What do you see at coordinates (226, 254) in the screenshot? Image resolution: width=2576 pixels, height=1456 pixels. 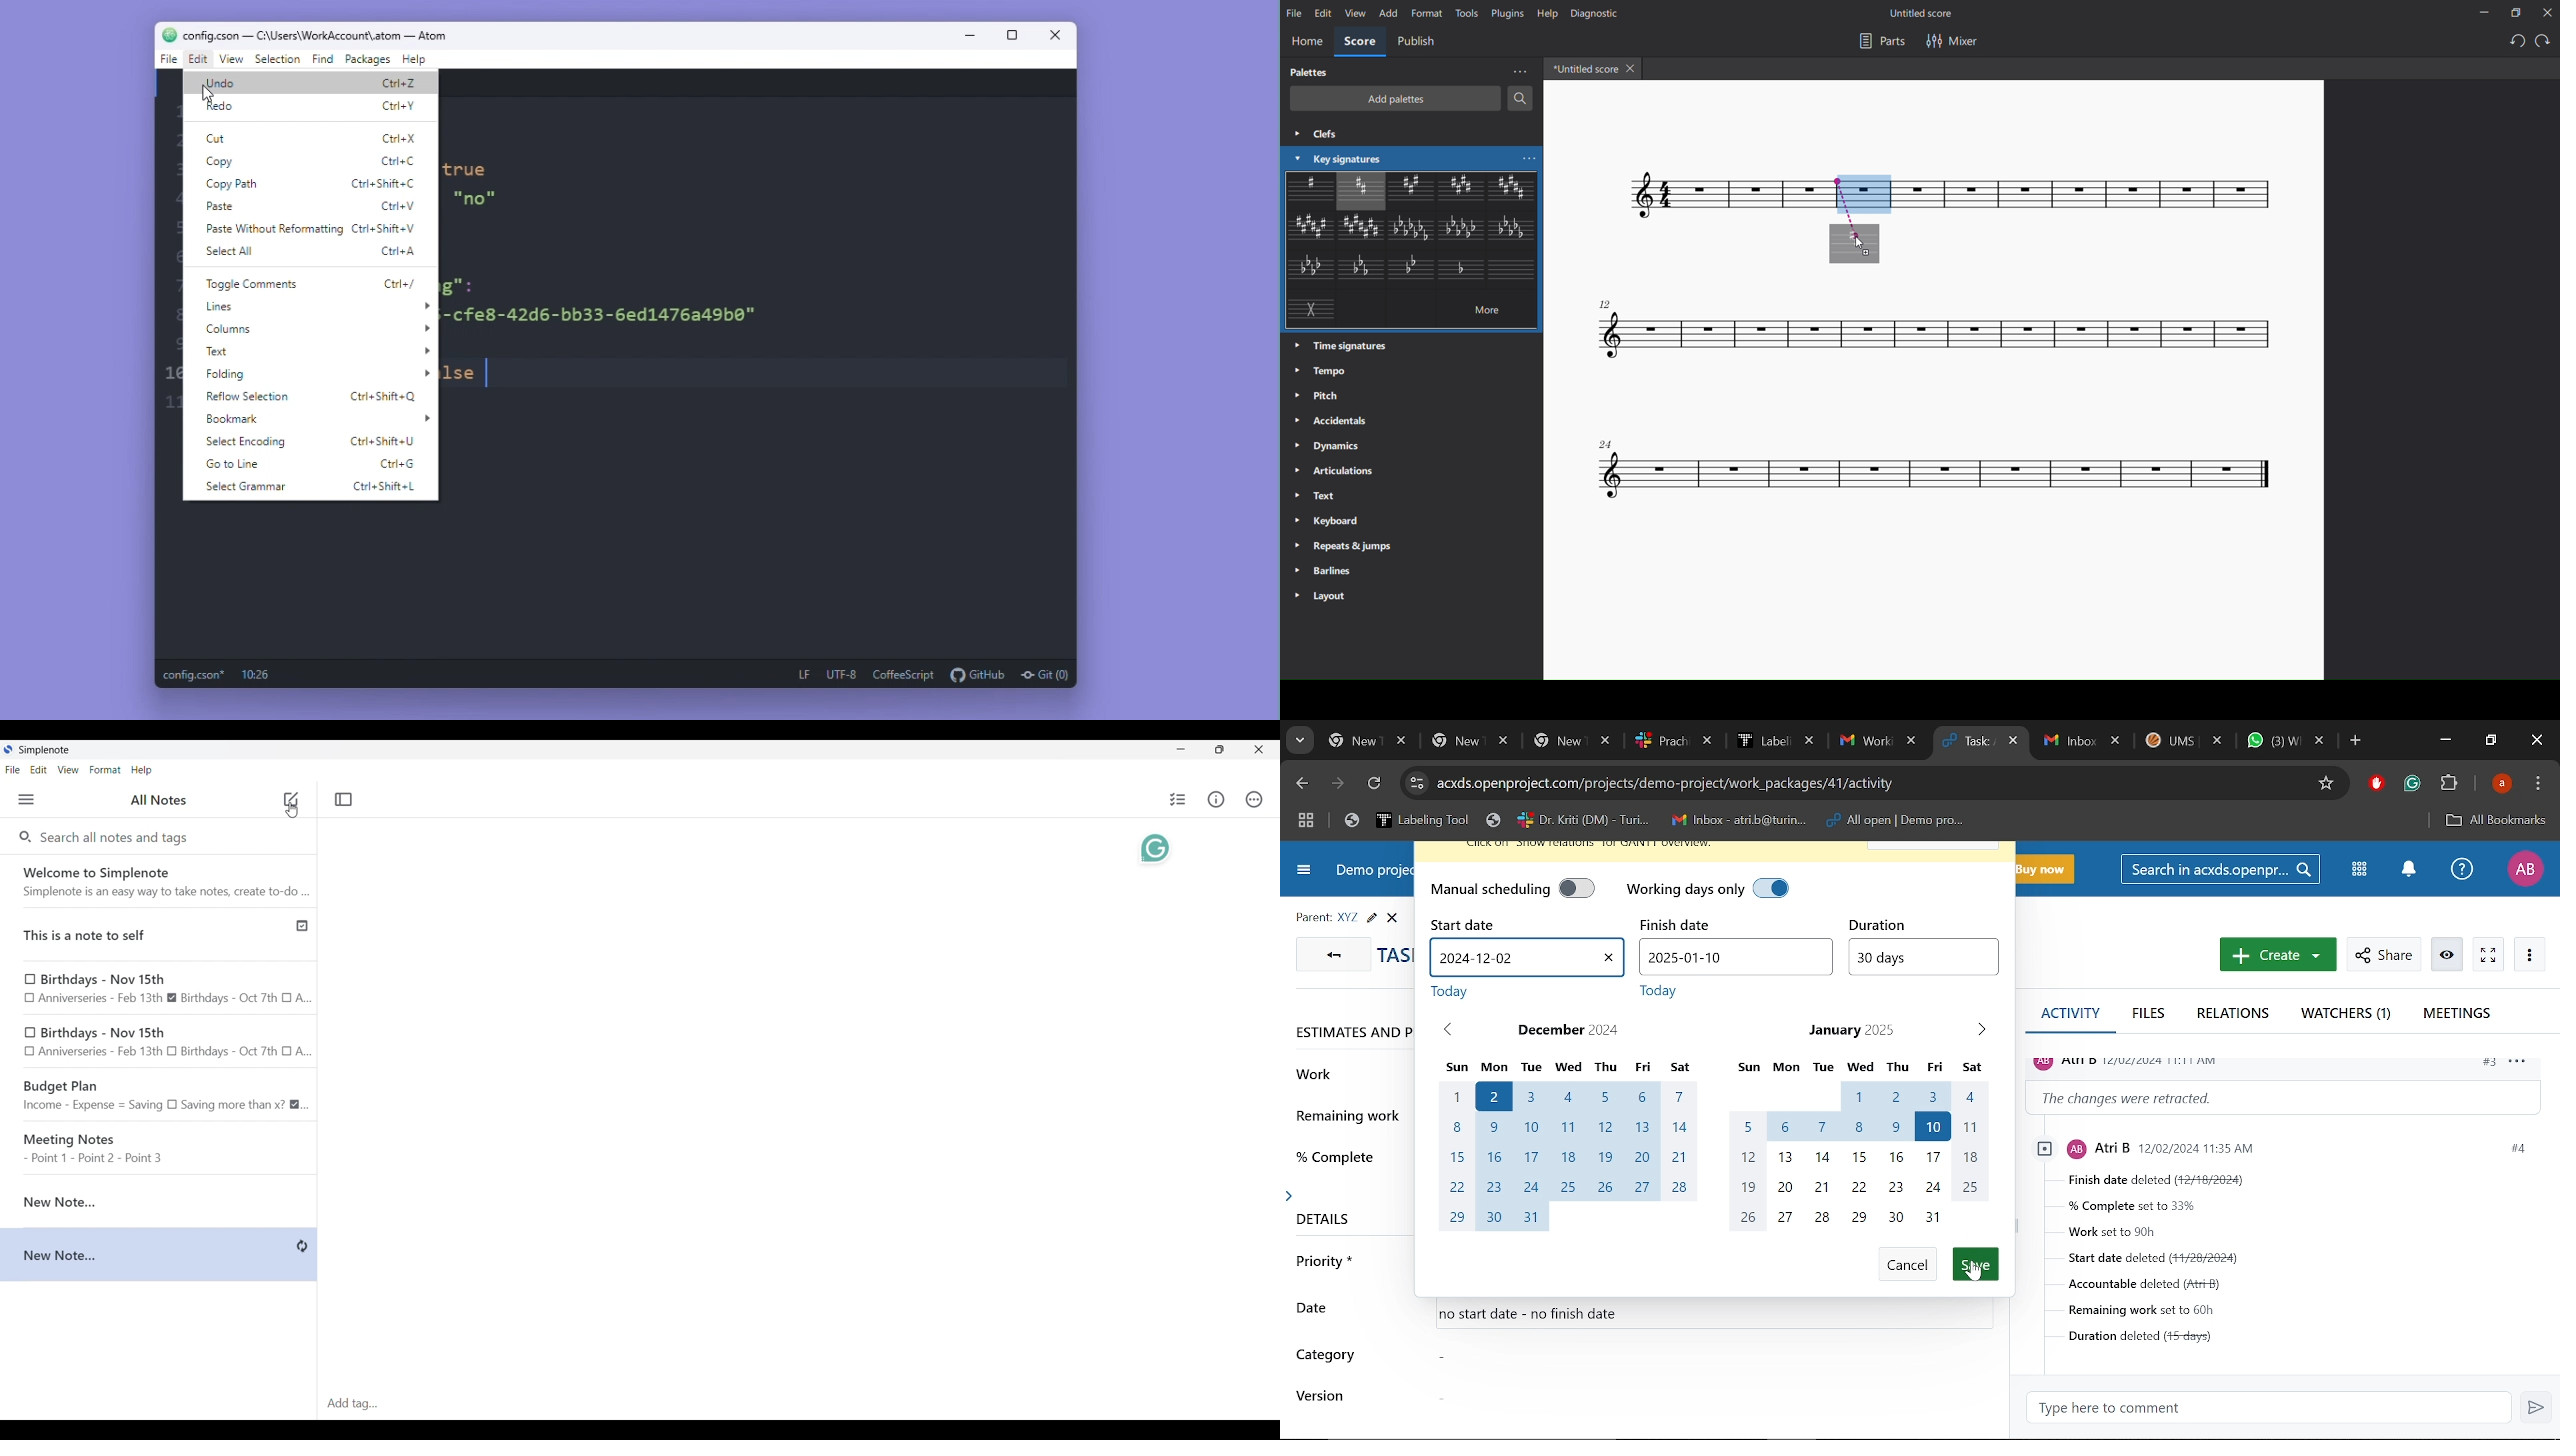 I see `select all` at bounding box center [226, 254].